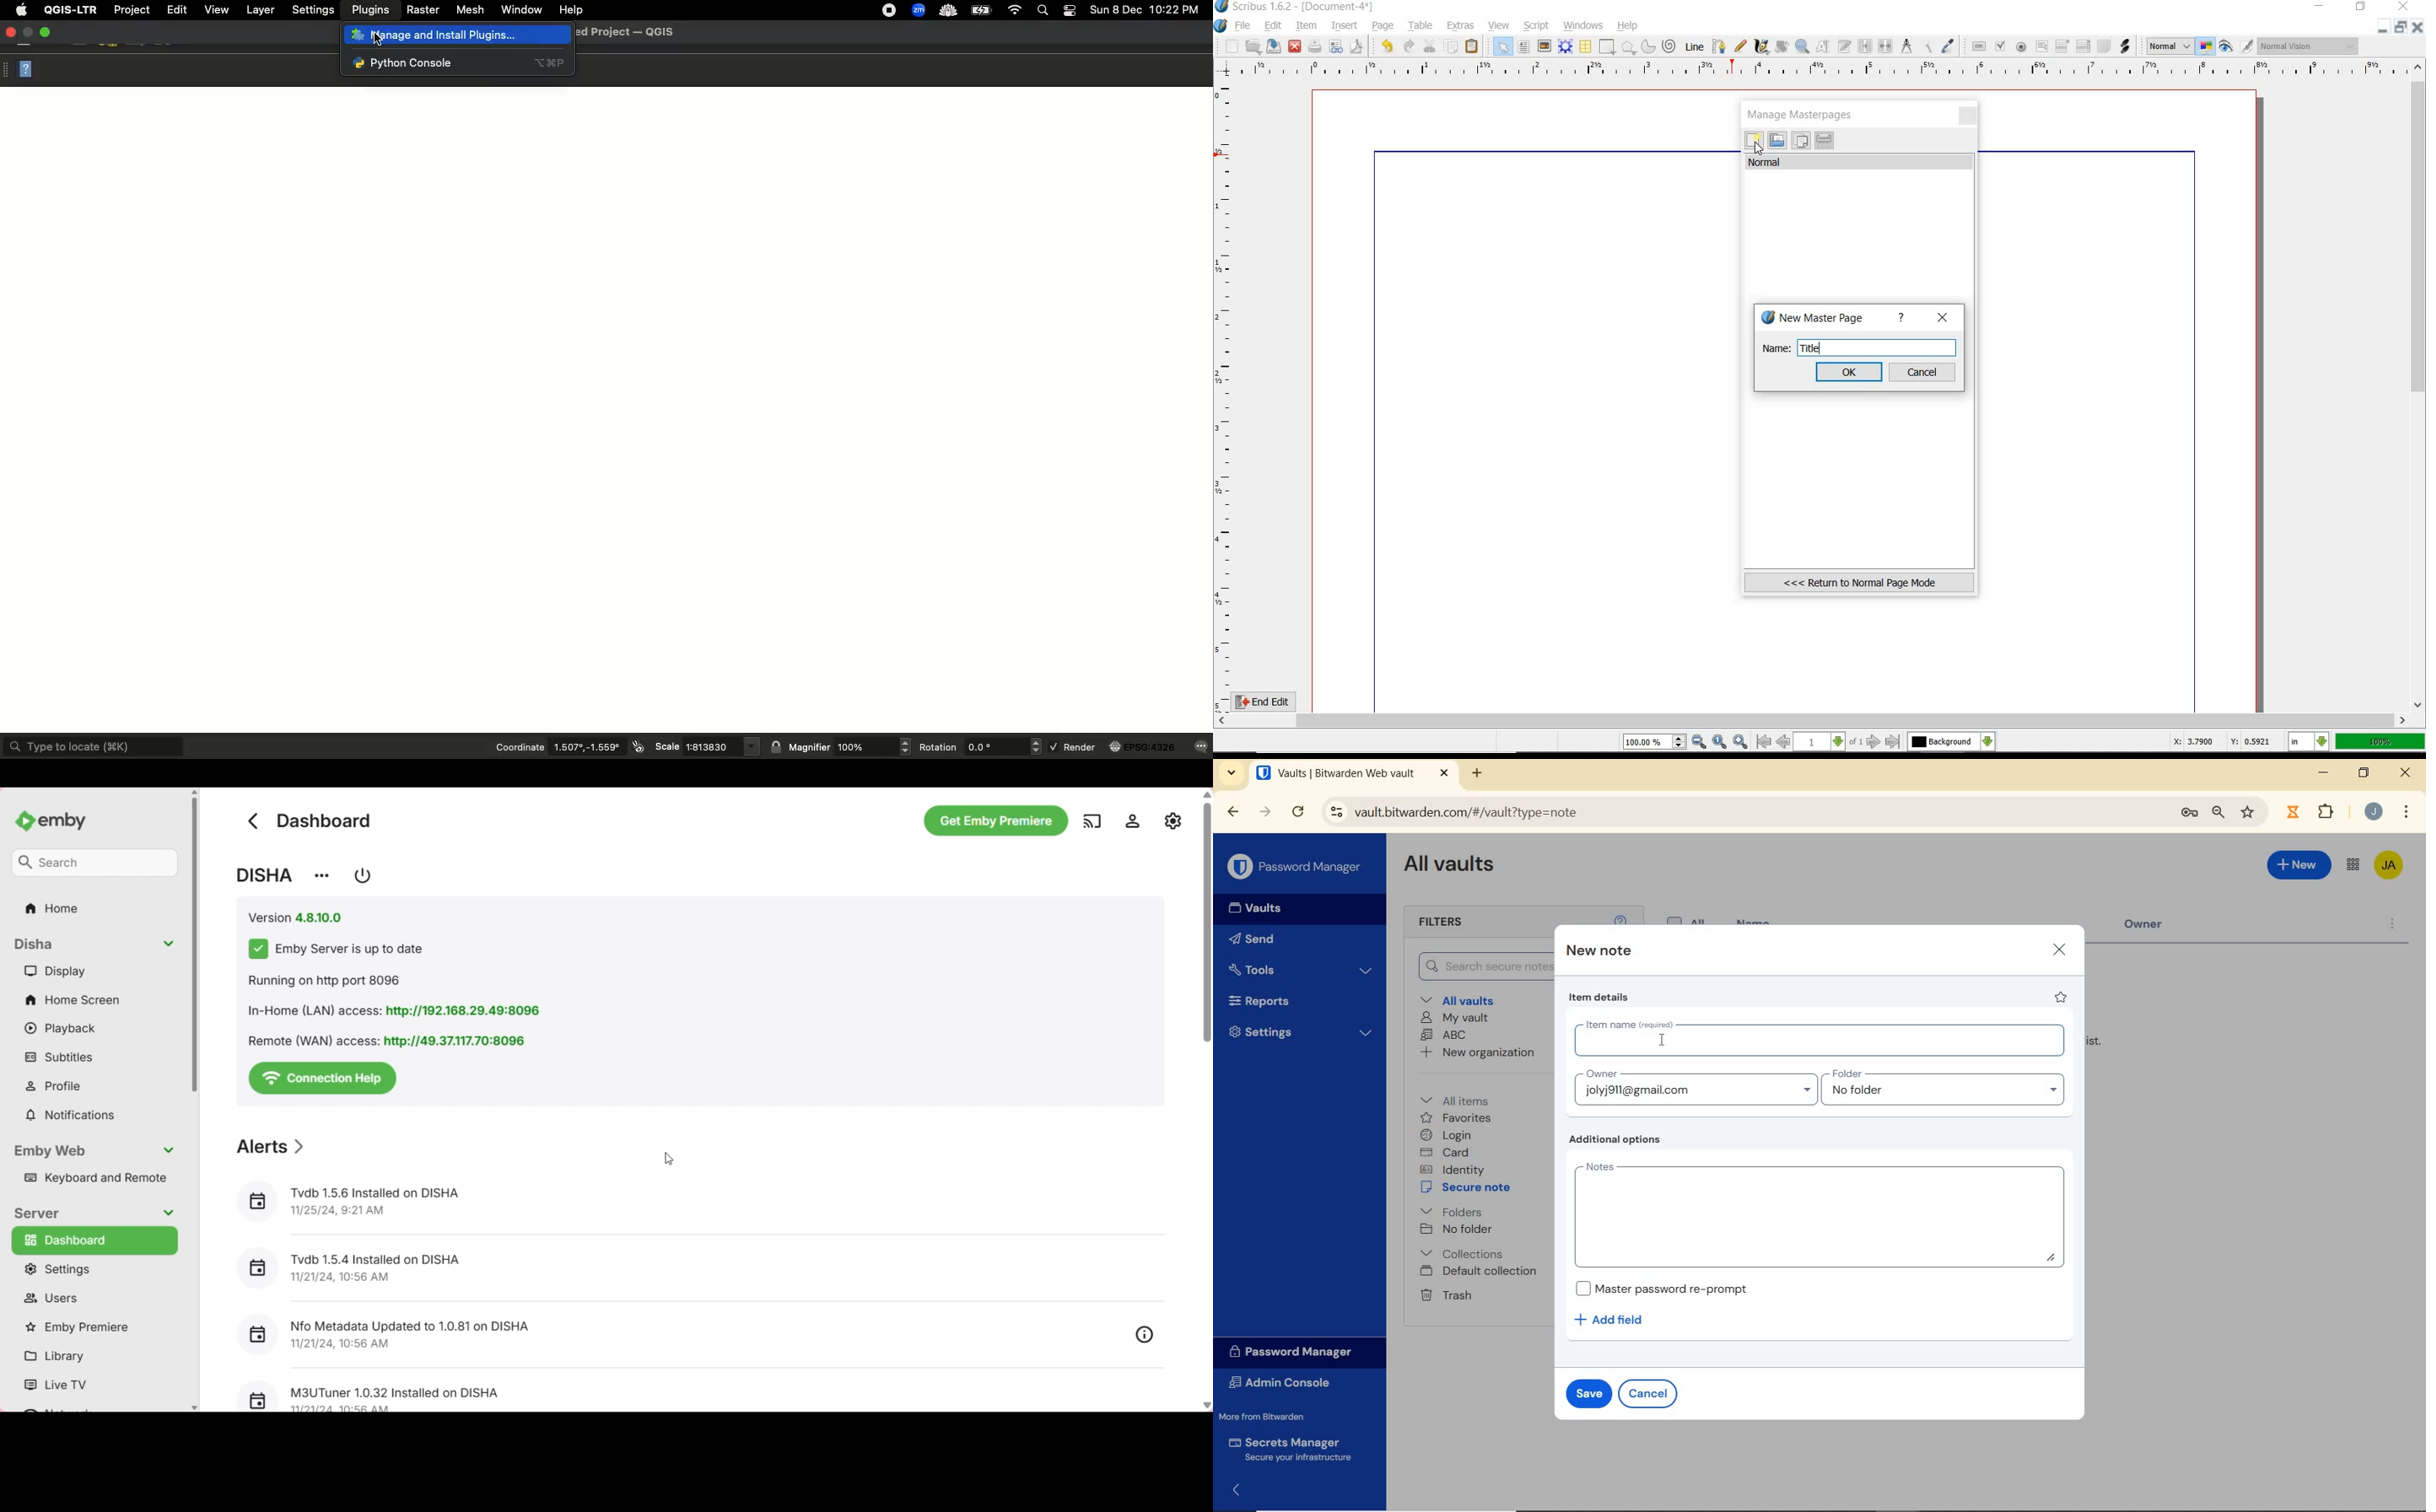  I want to click on go to next page, so click(1875, 742).